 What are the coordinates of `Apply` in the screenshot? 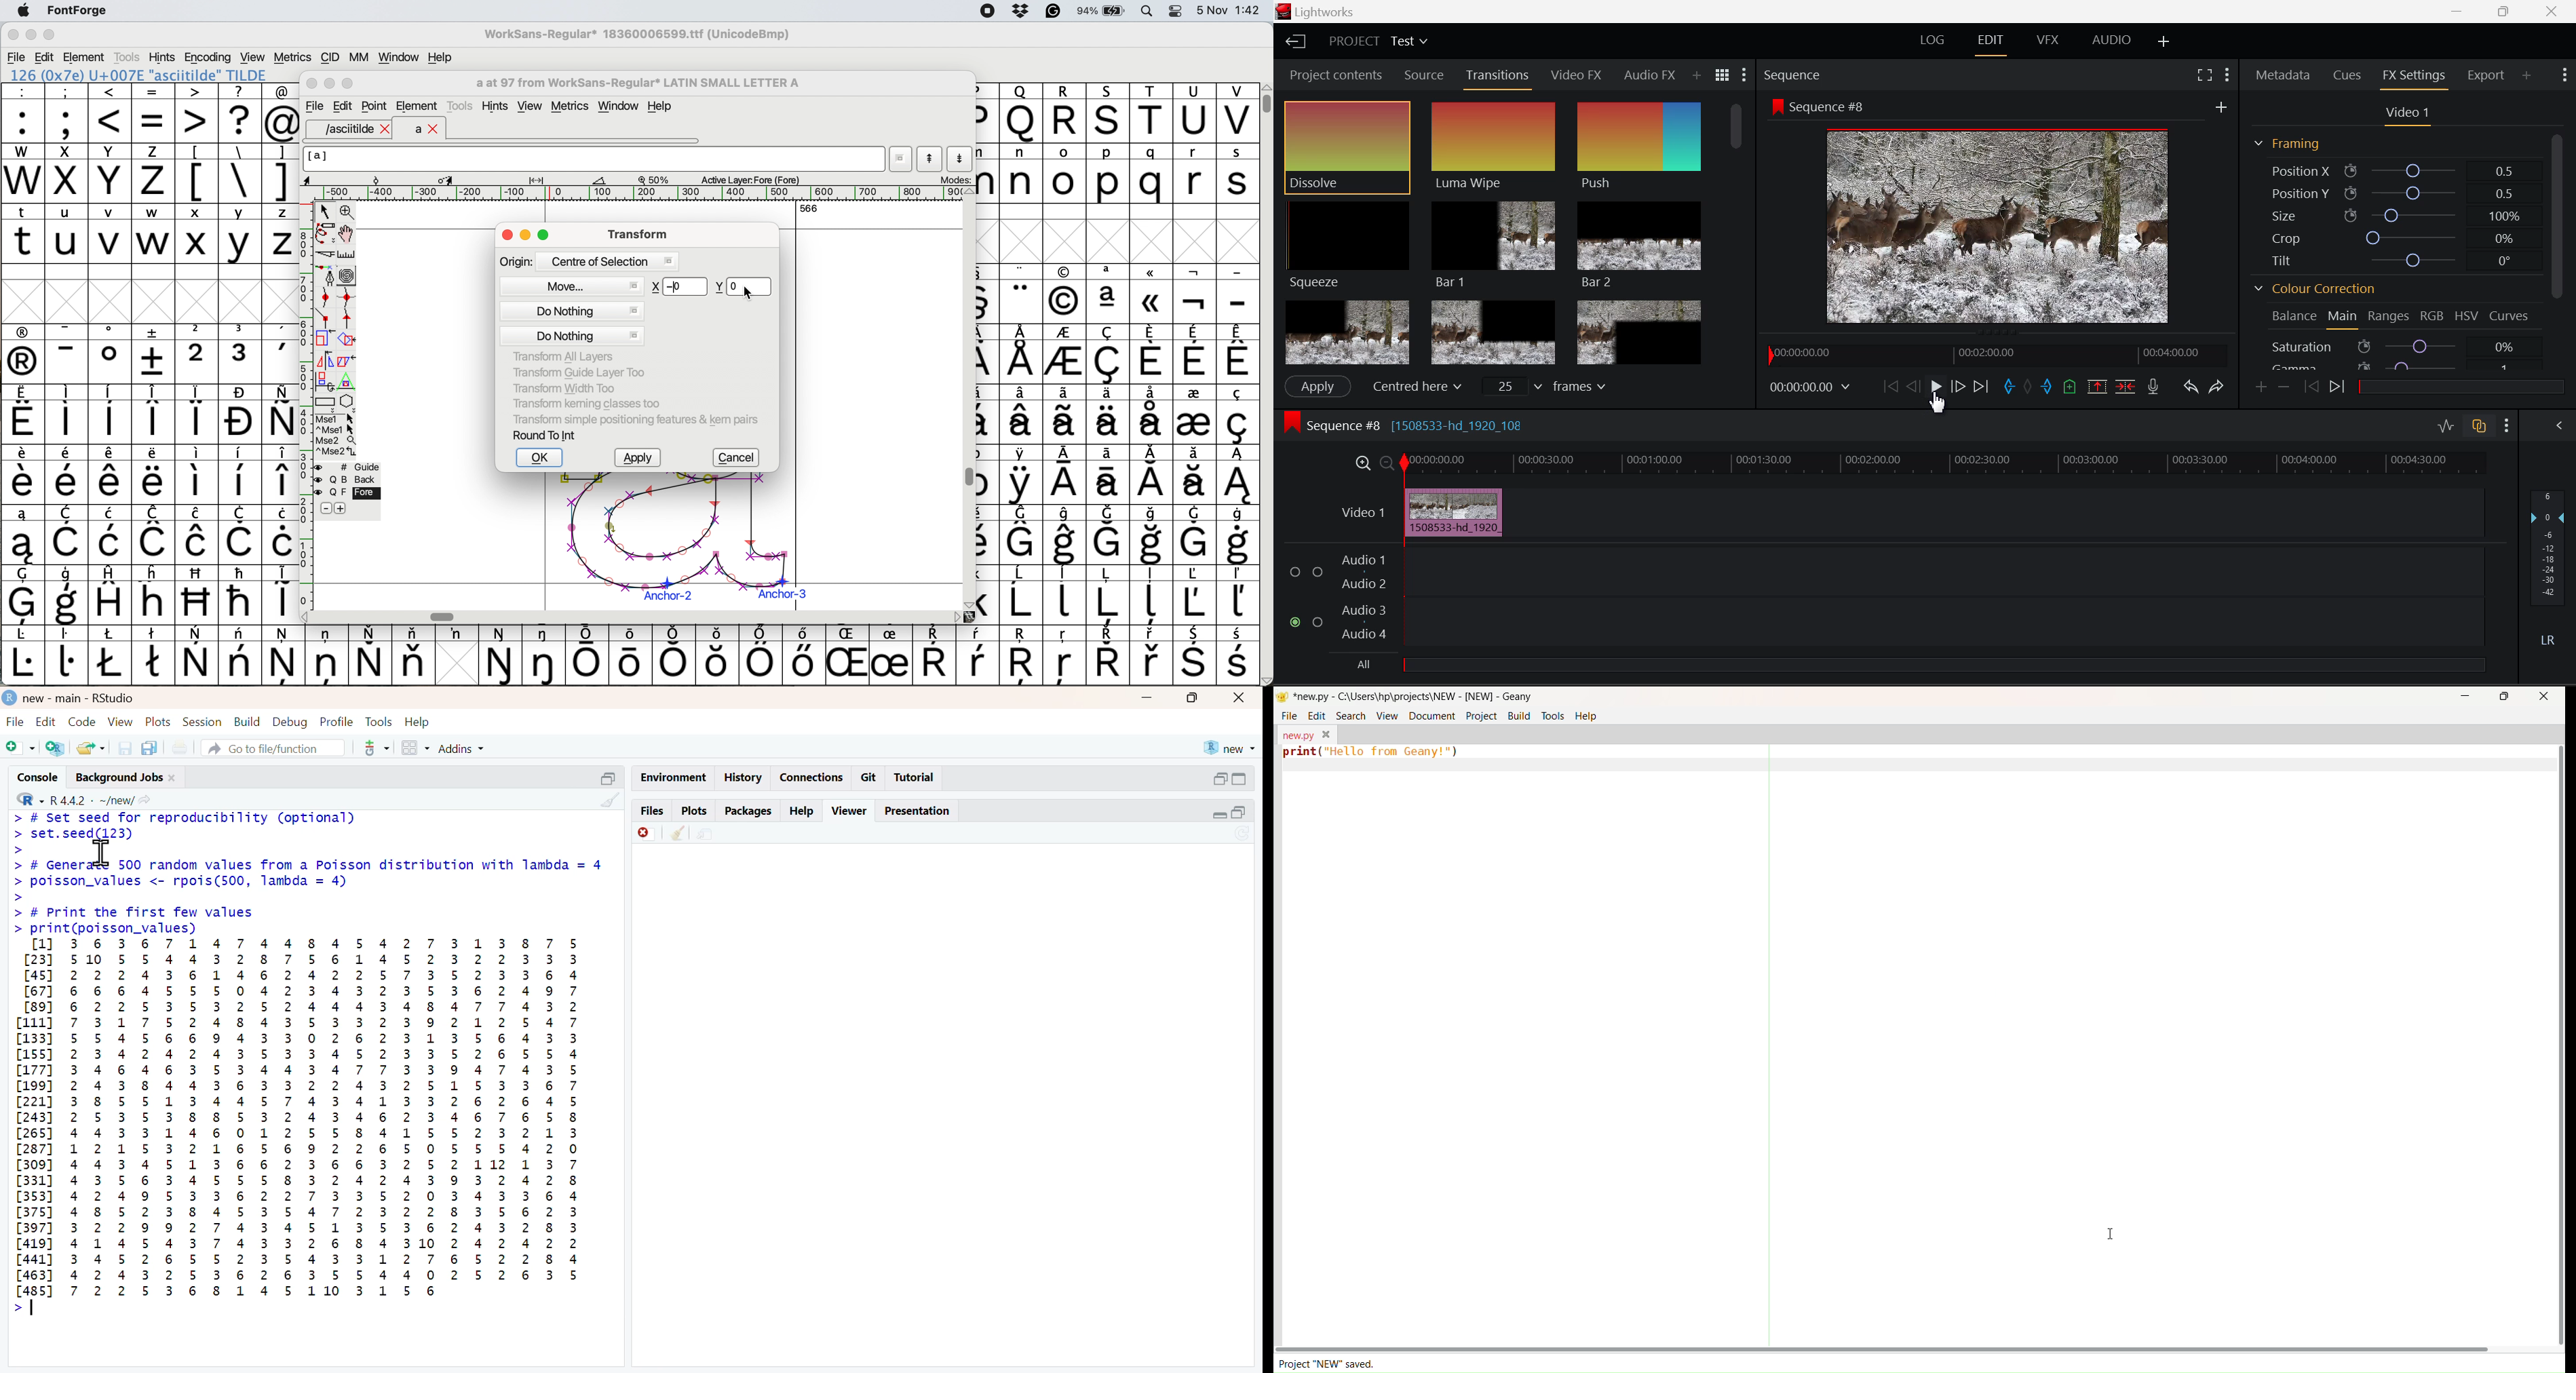 It's located at (1318, 387).